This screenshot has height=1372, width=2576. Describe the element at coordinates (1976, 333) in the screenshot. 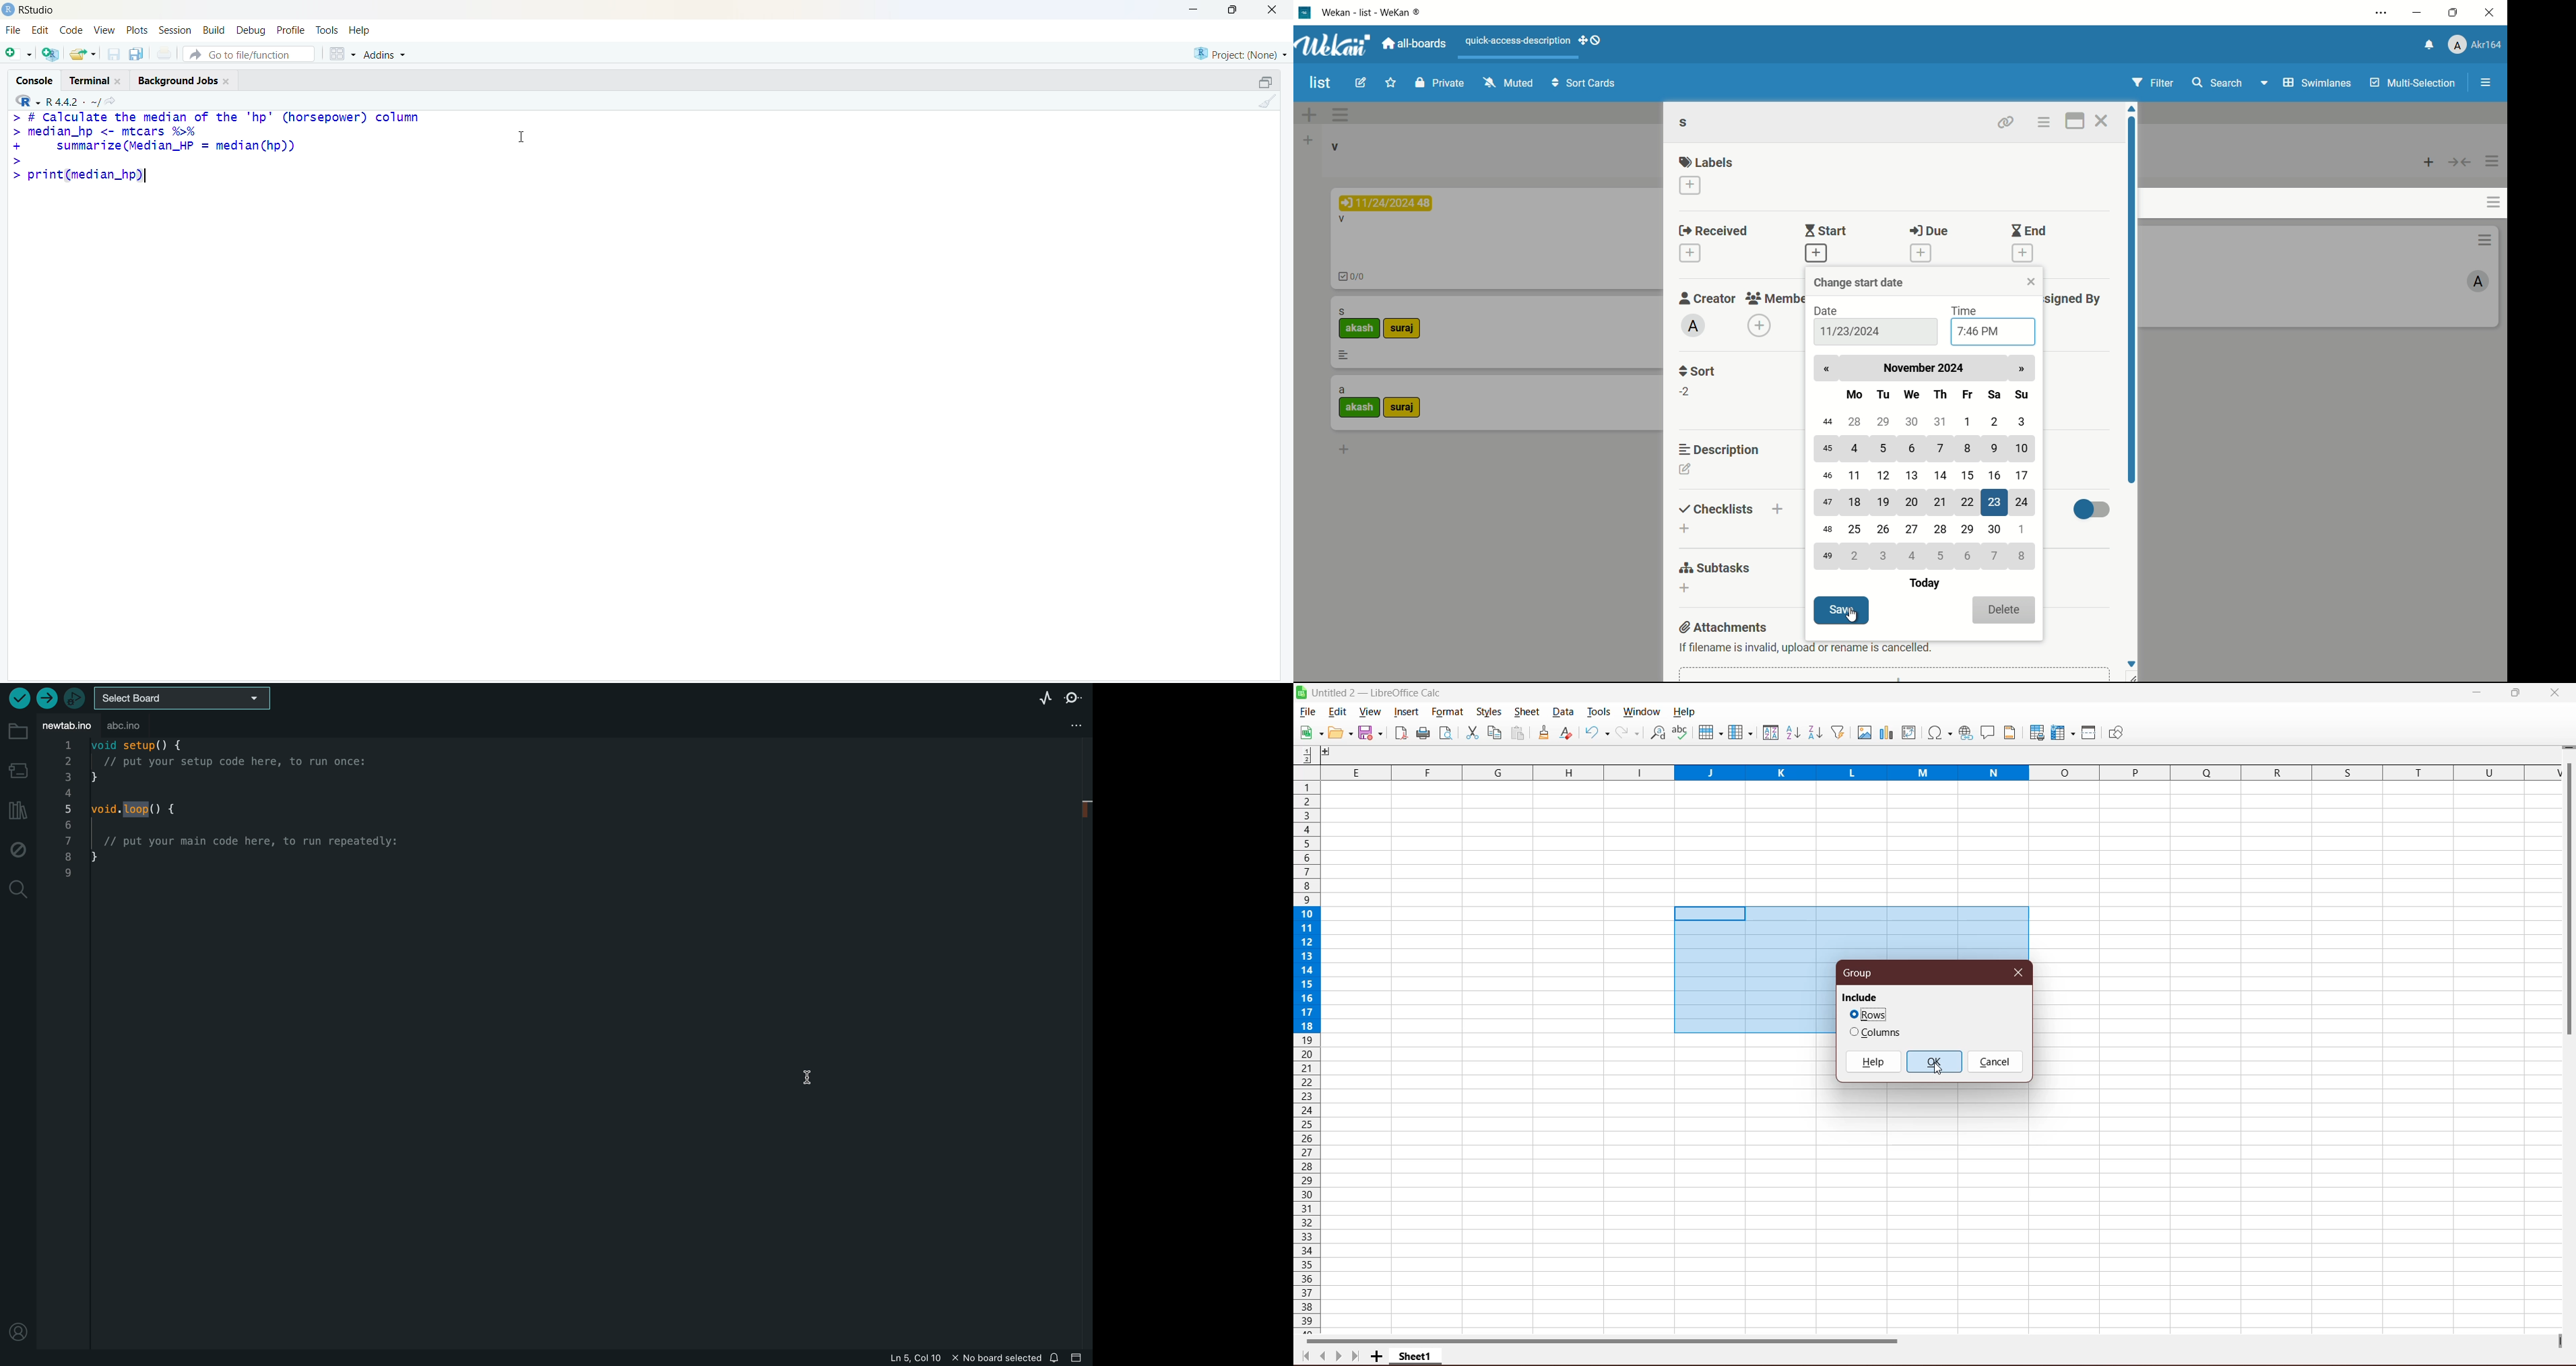

I see `start time` at that location.